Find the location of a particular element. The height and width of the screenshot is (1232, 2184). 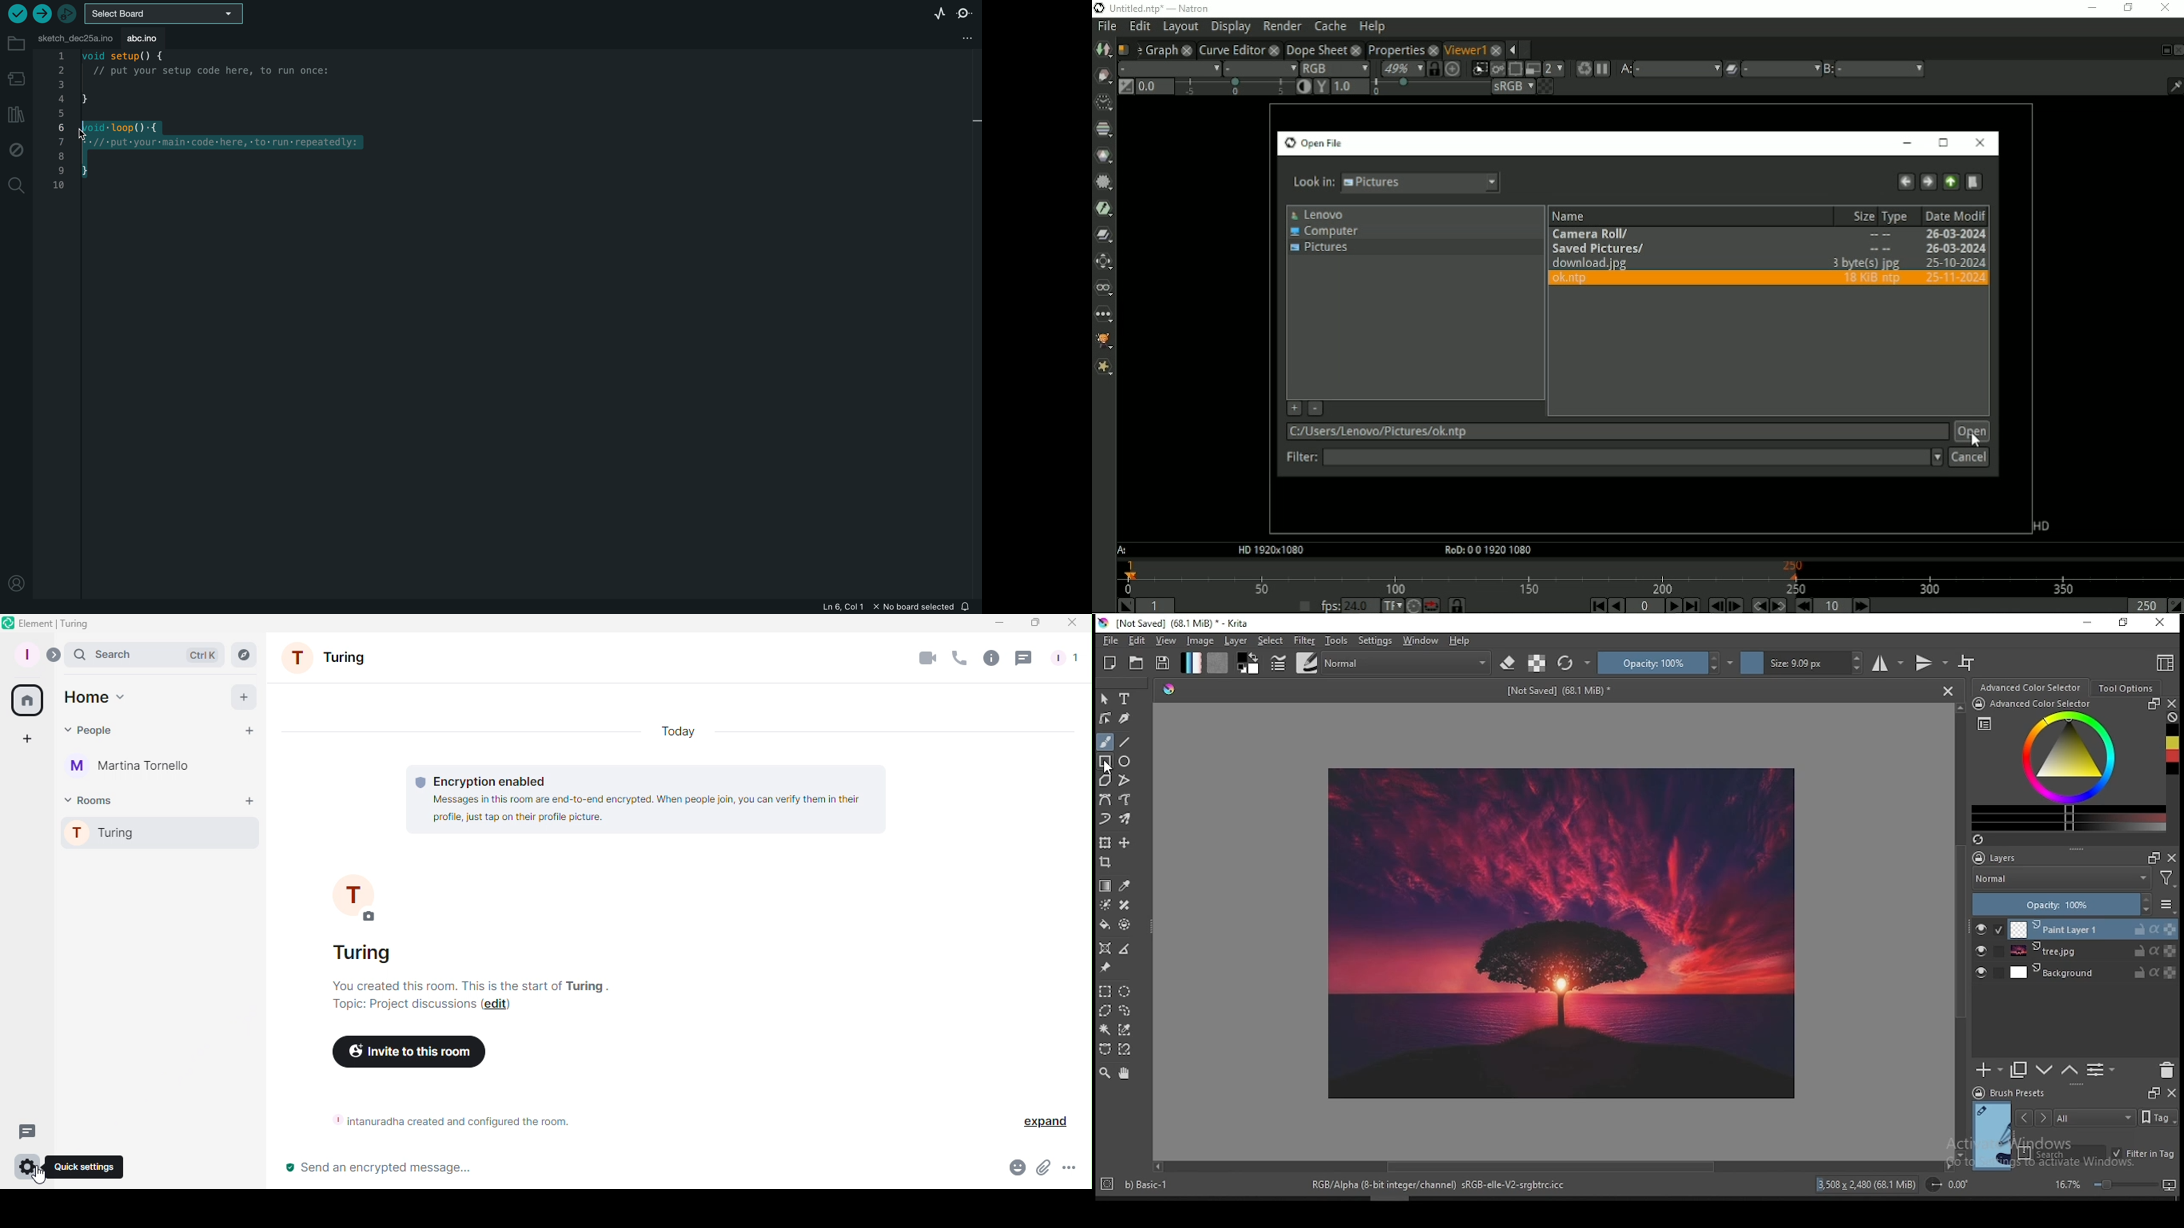

edit is located at coordinates (1136, 640).